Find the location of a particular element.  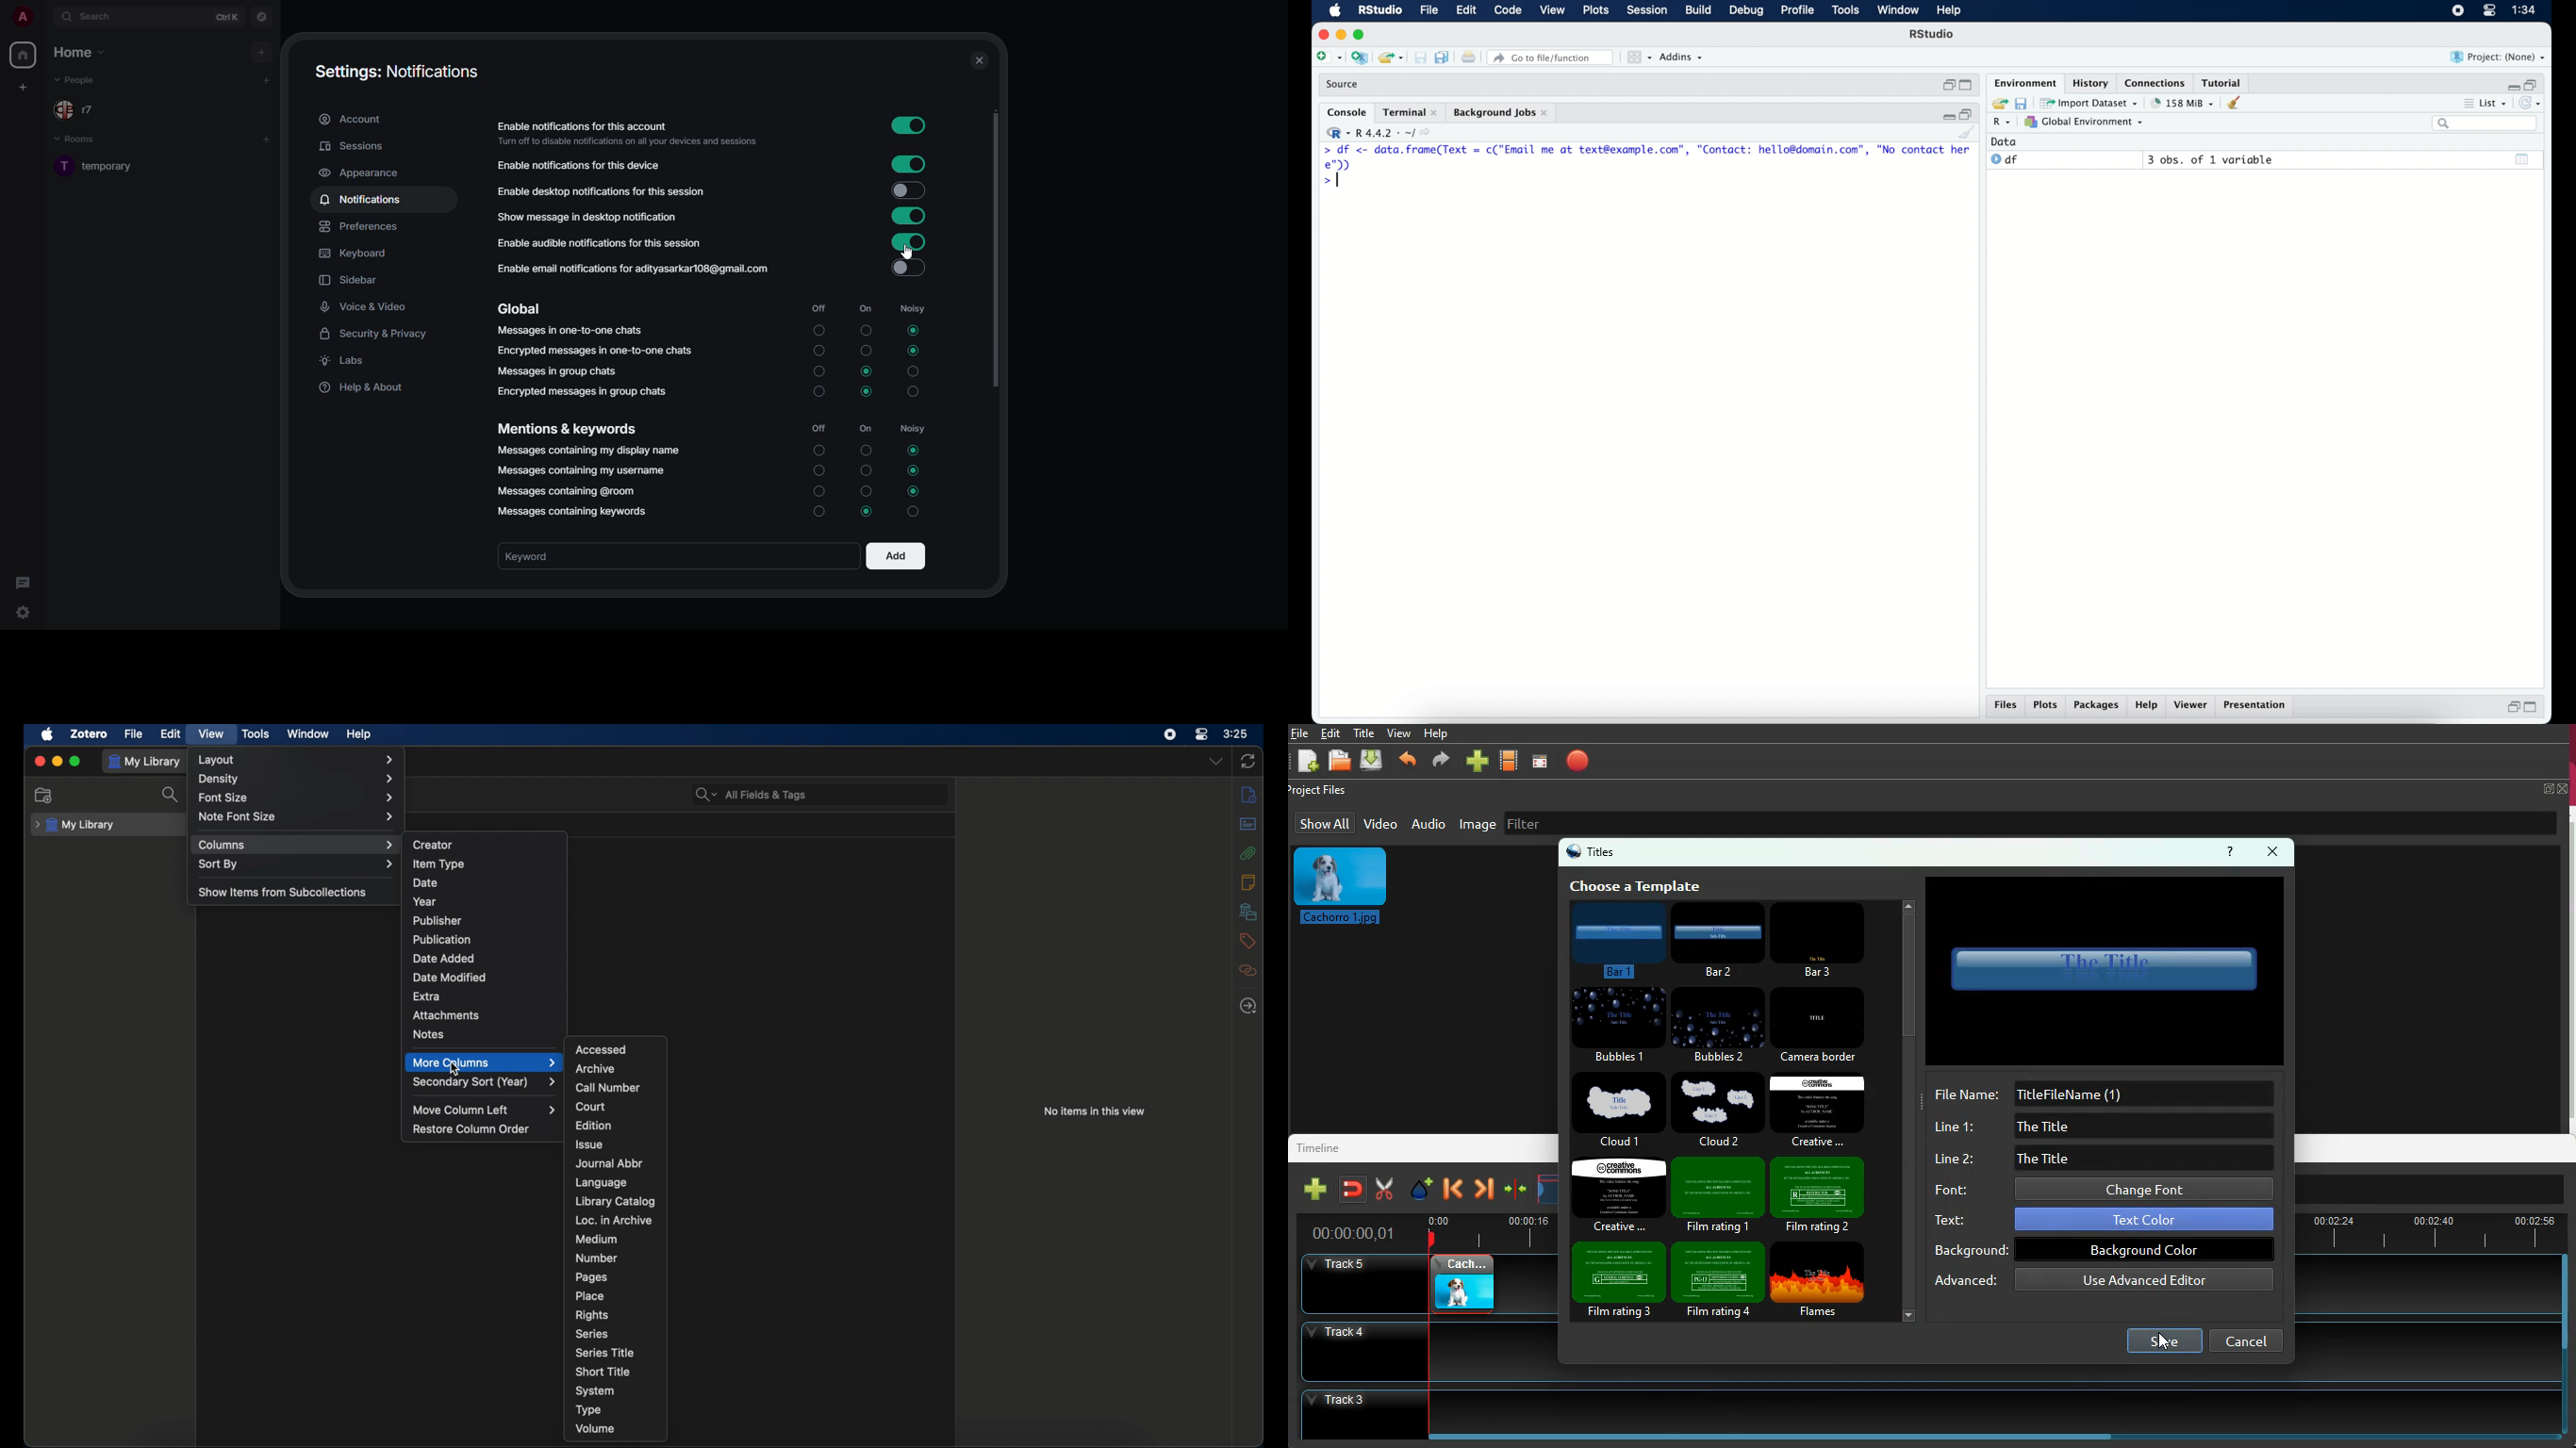

show output window is located at coordinates (2522, 160).